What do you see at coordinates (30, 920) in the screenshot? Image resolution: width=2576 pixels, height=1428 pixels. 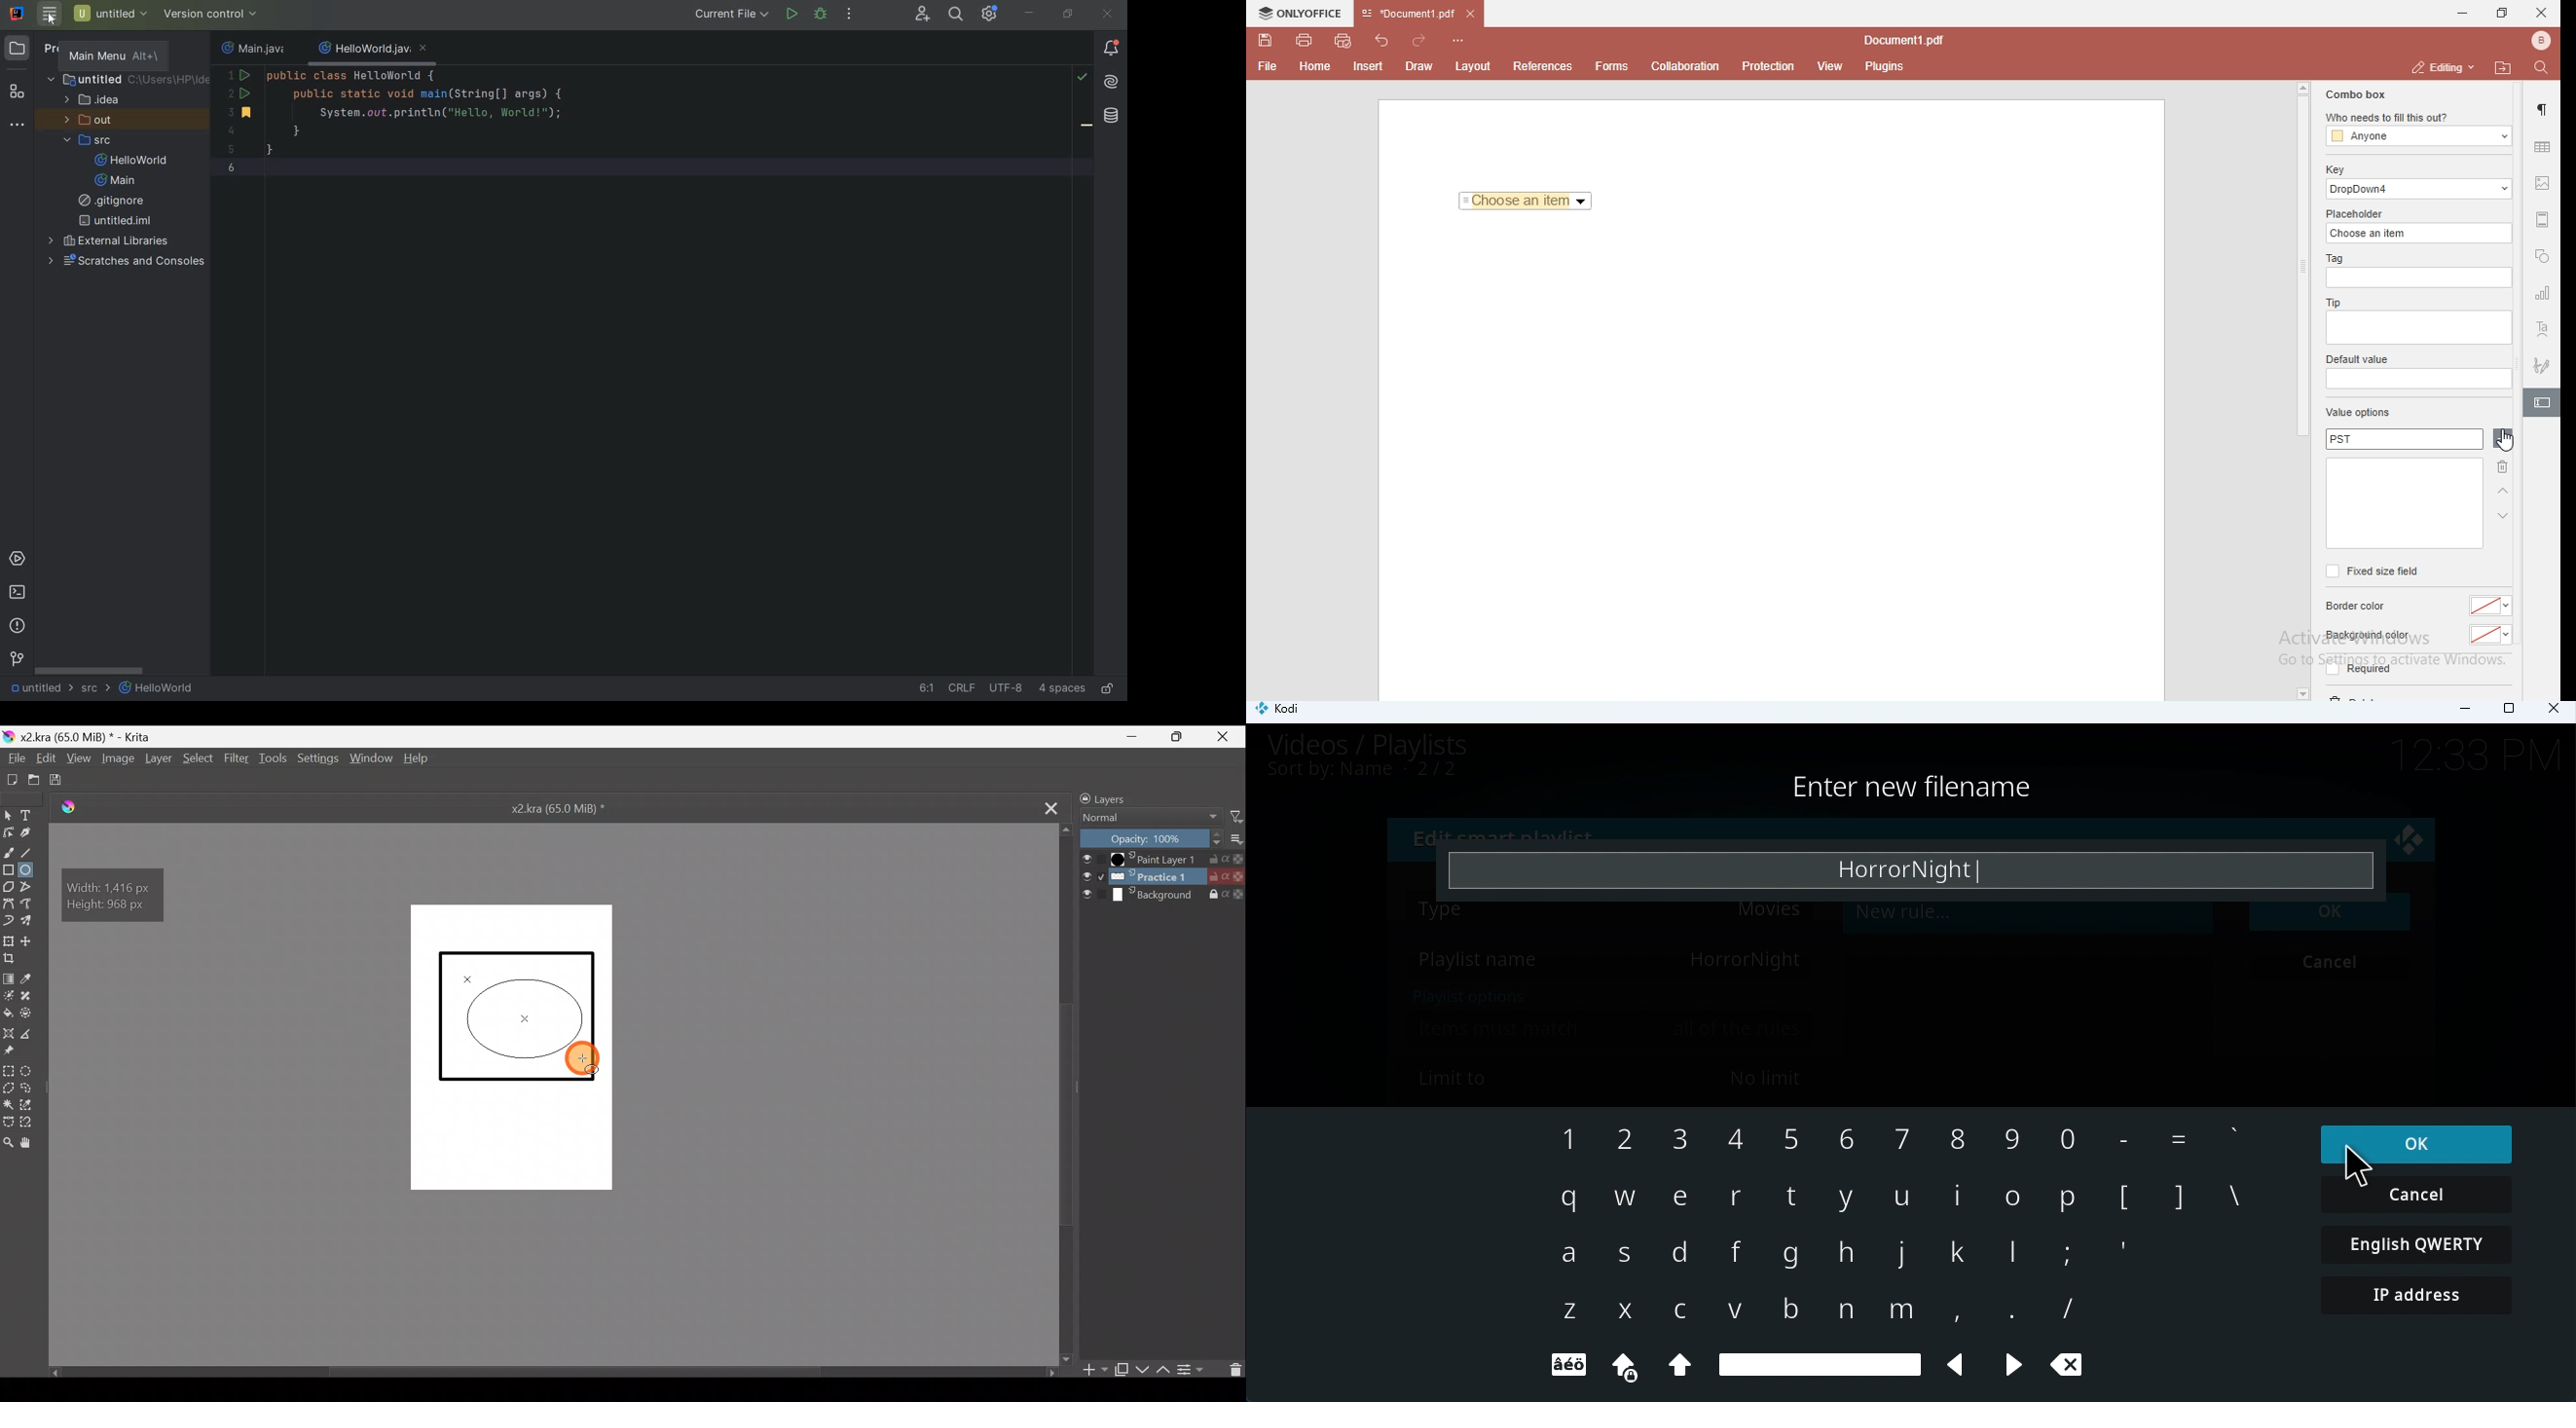 I see `Multibrush tool` at bounding box center [30, 920].